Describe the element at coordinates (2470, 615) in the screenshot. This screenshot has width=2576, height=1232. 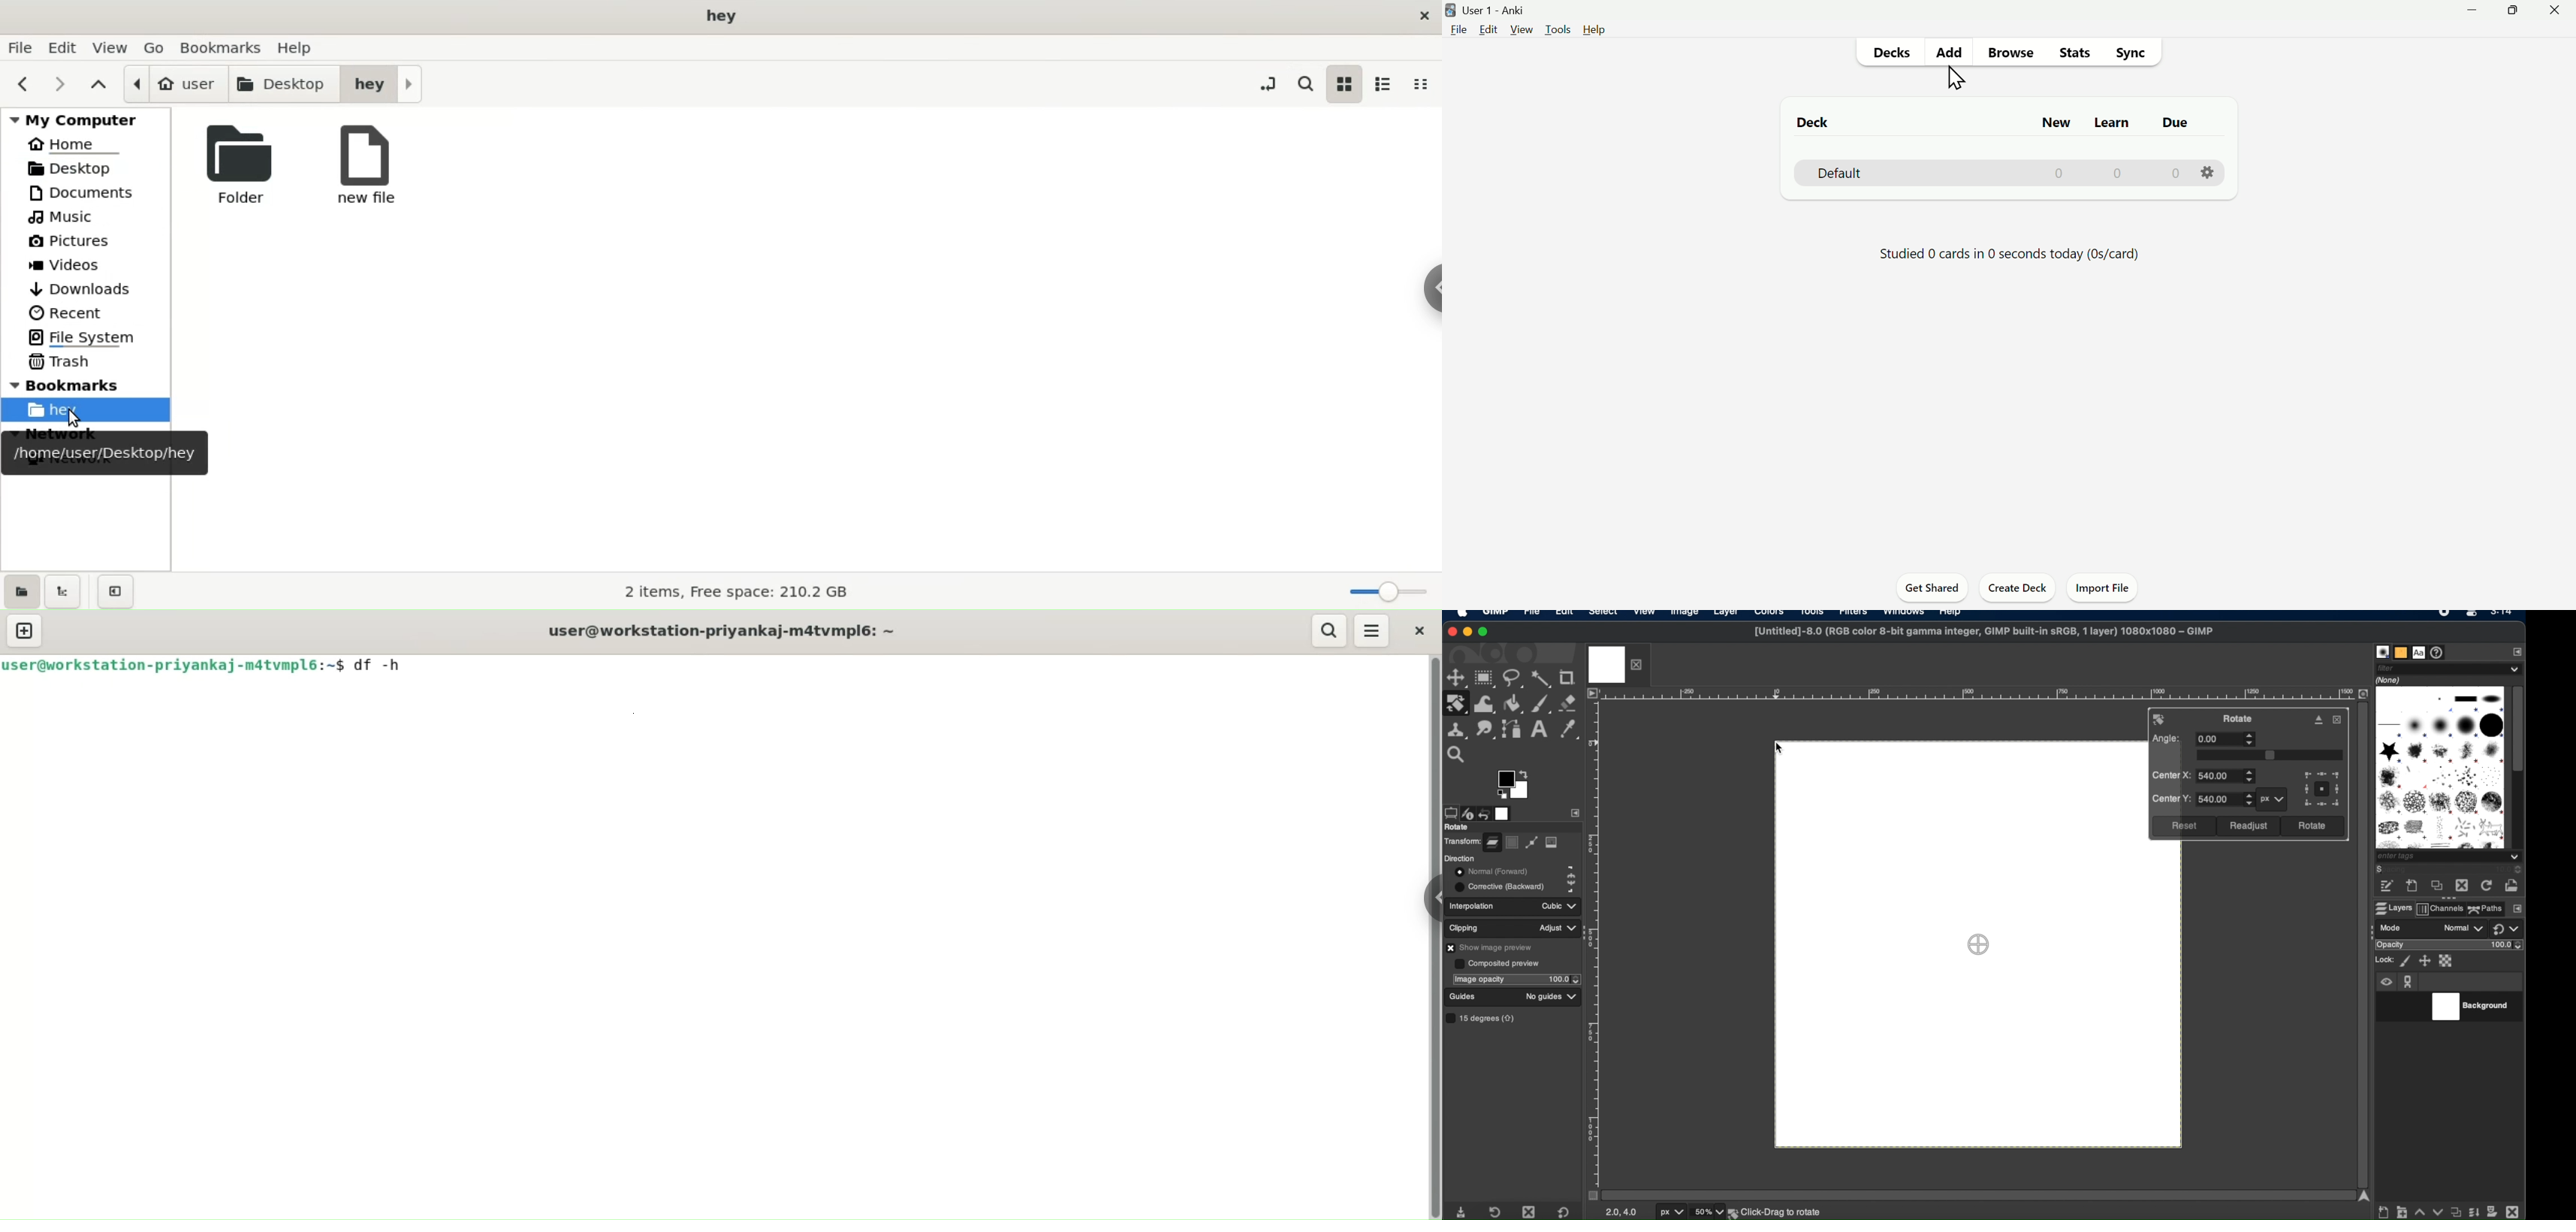
I see `Mac control center` at that location.